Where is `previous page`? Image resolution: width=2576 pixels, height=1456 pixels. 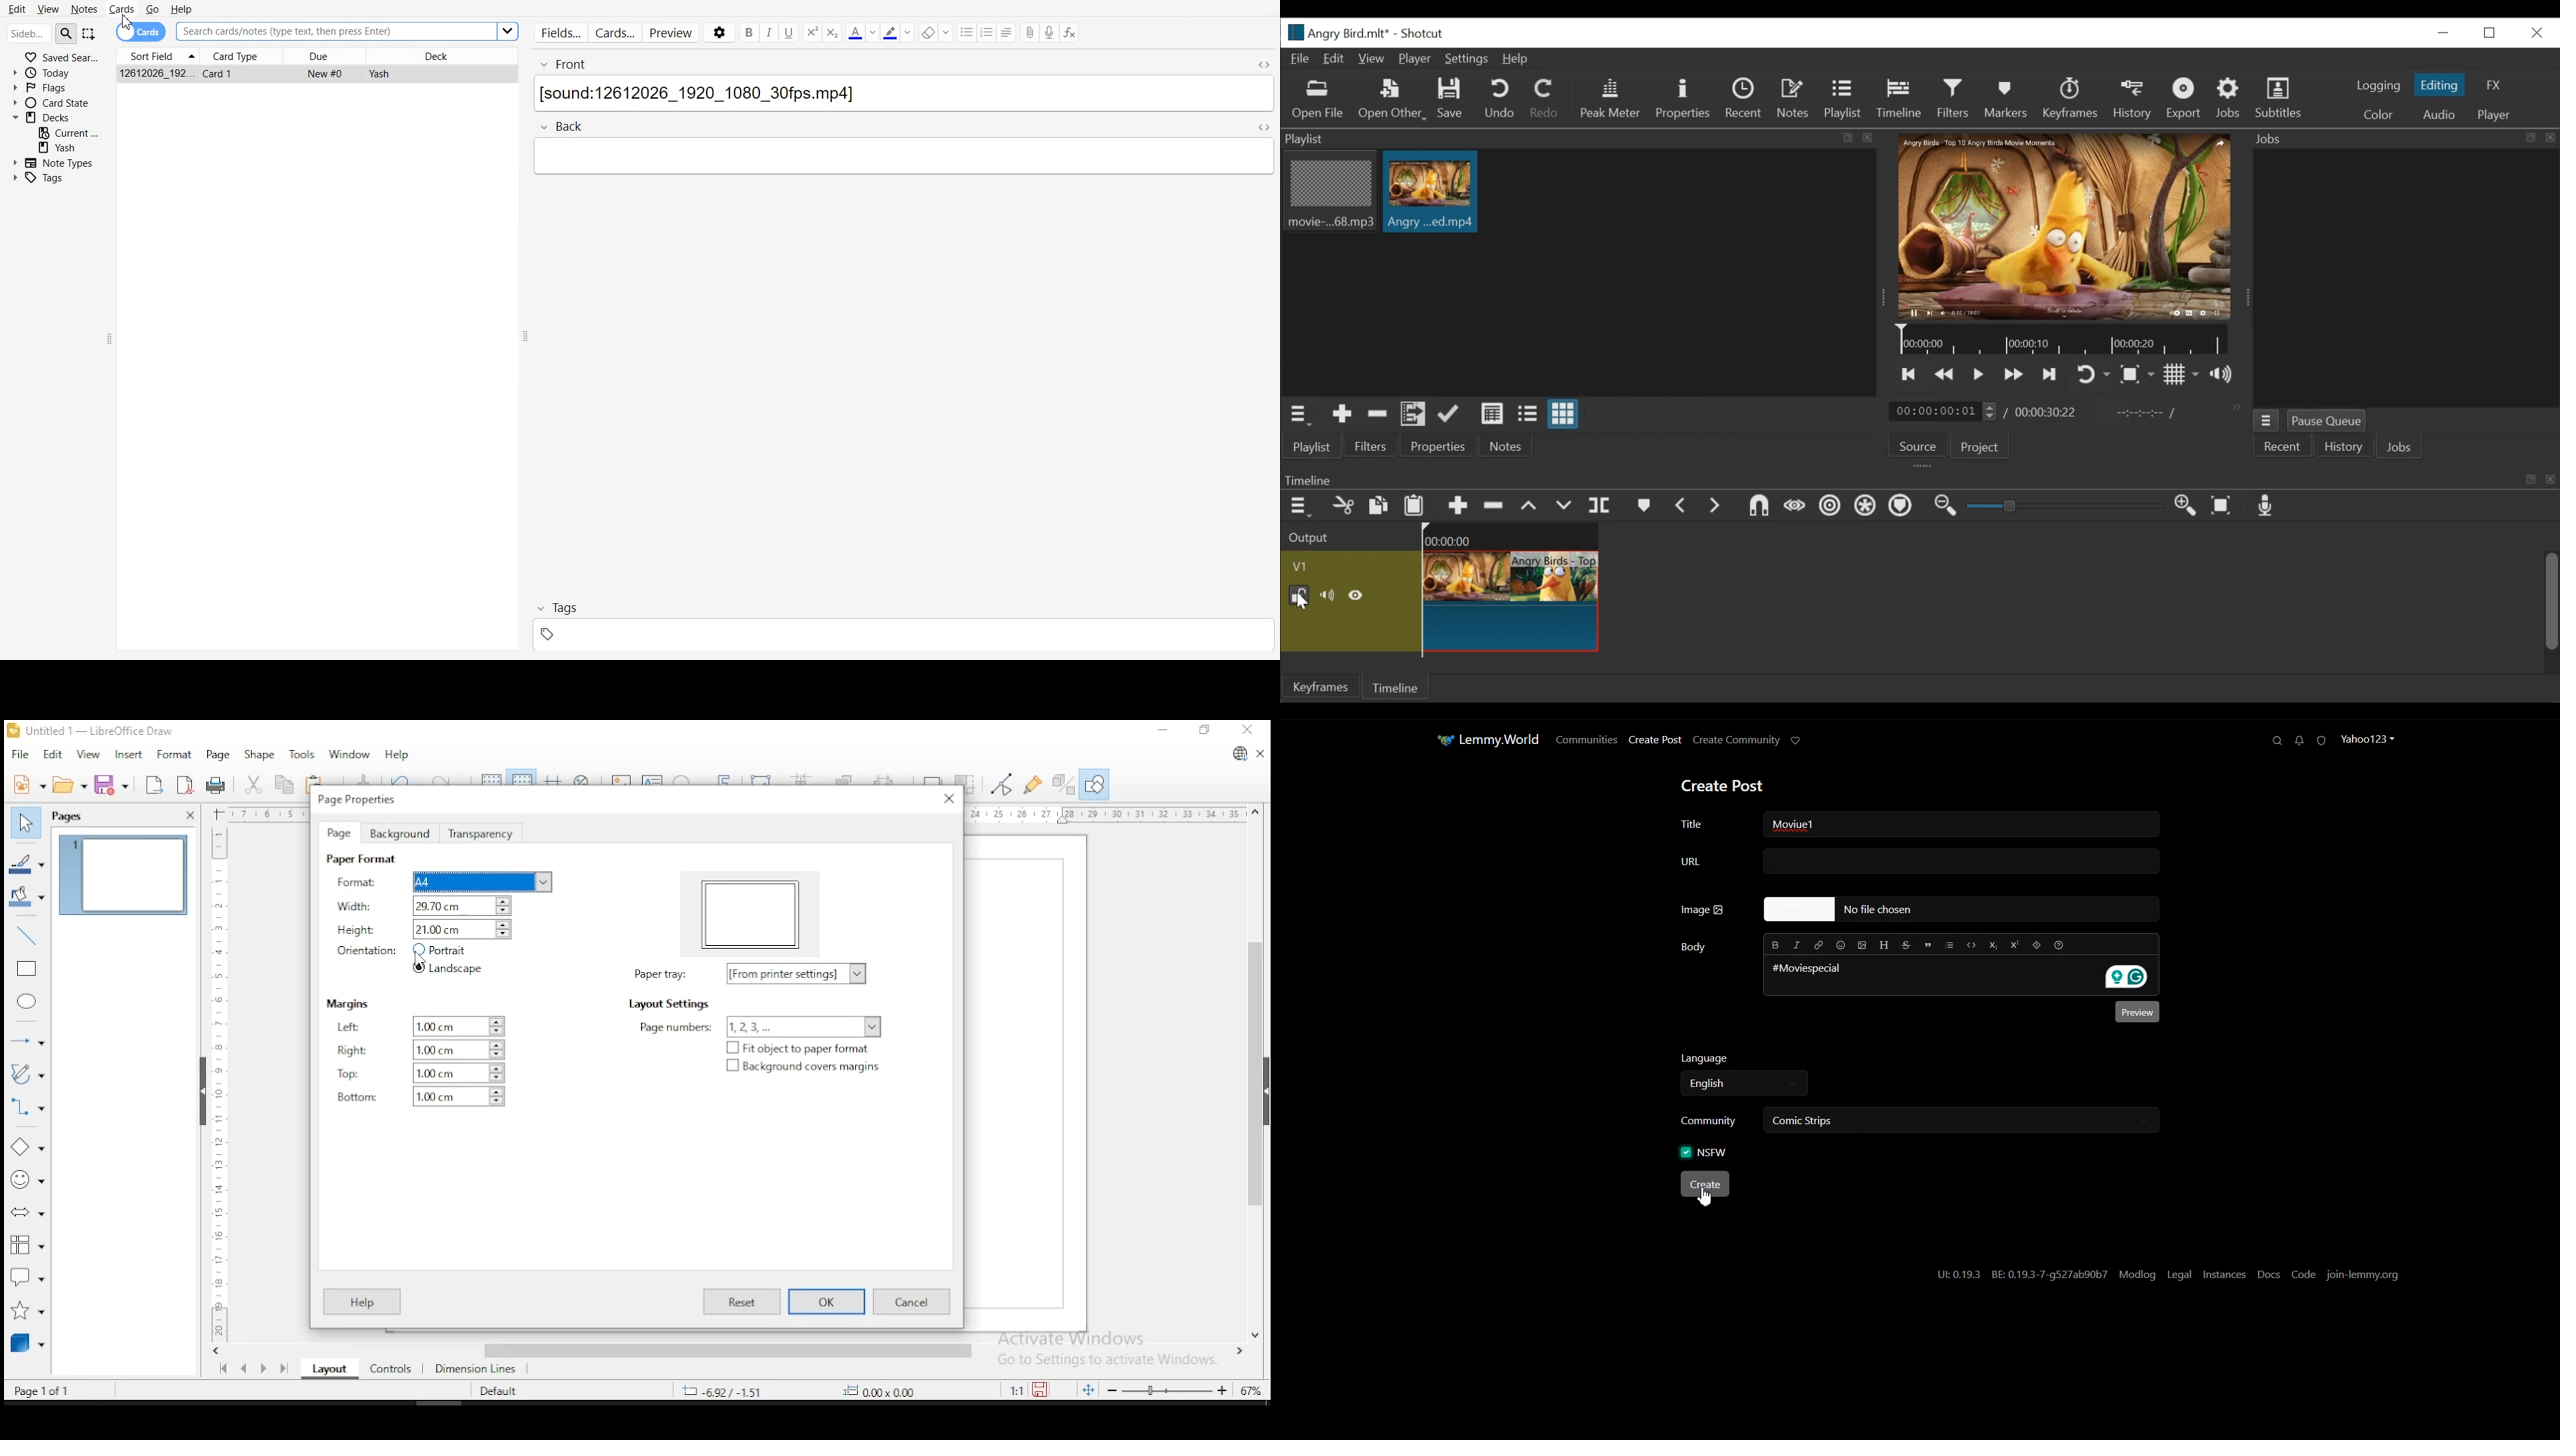 previous page is located at coordinates (244, 1371).